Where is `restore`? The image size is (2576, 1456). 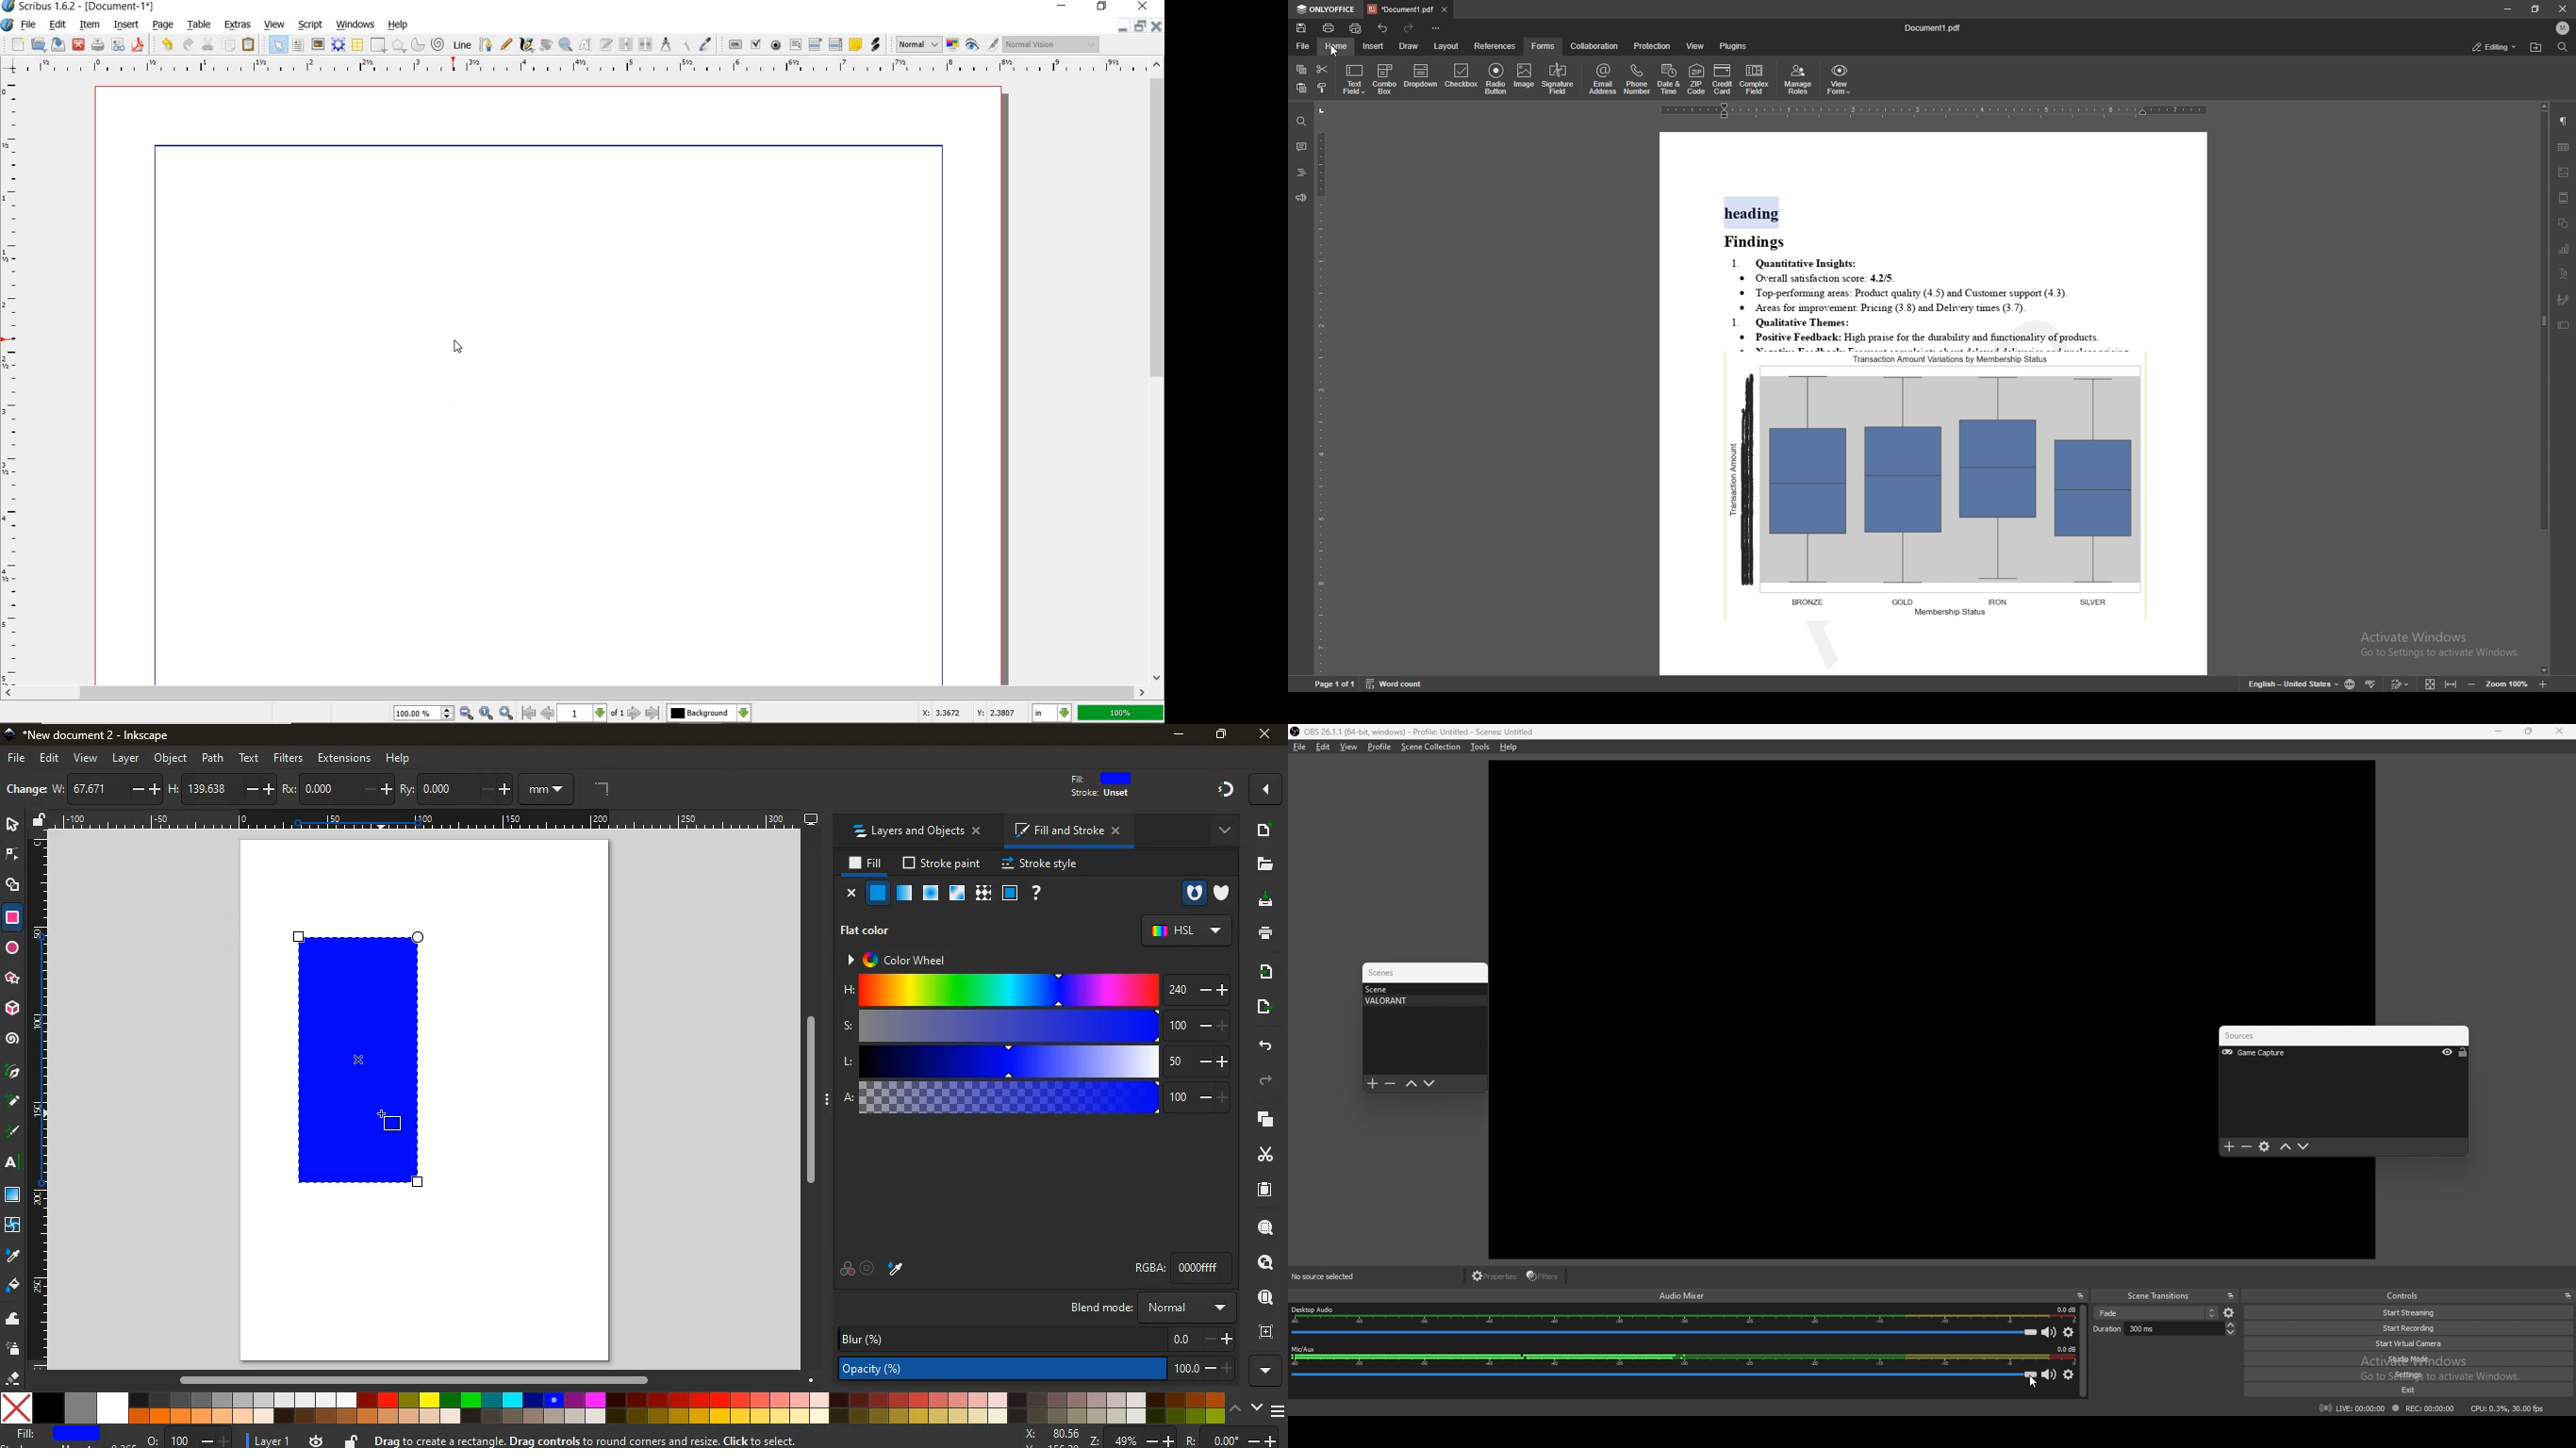
restore is located at coordinates (1104, 7).